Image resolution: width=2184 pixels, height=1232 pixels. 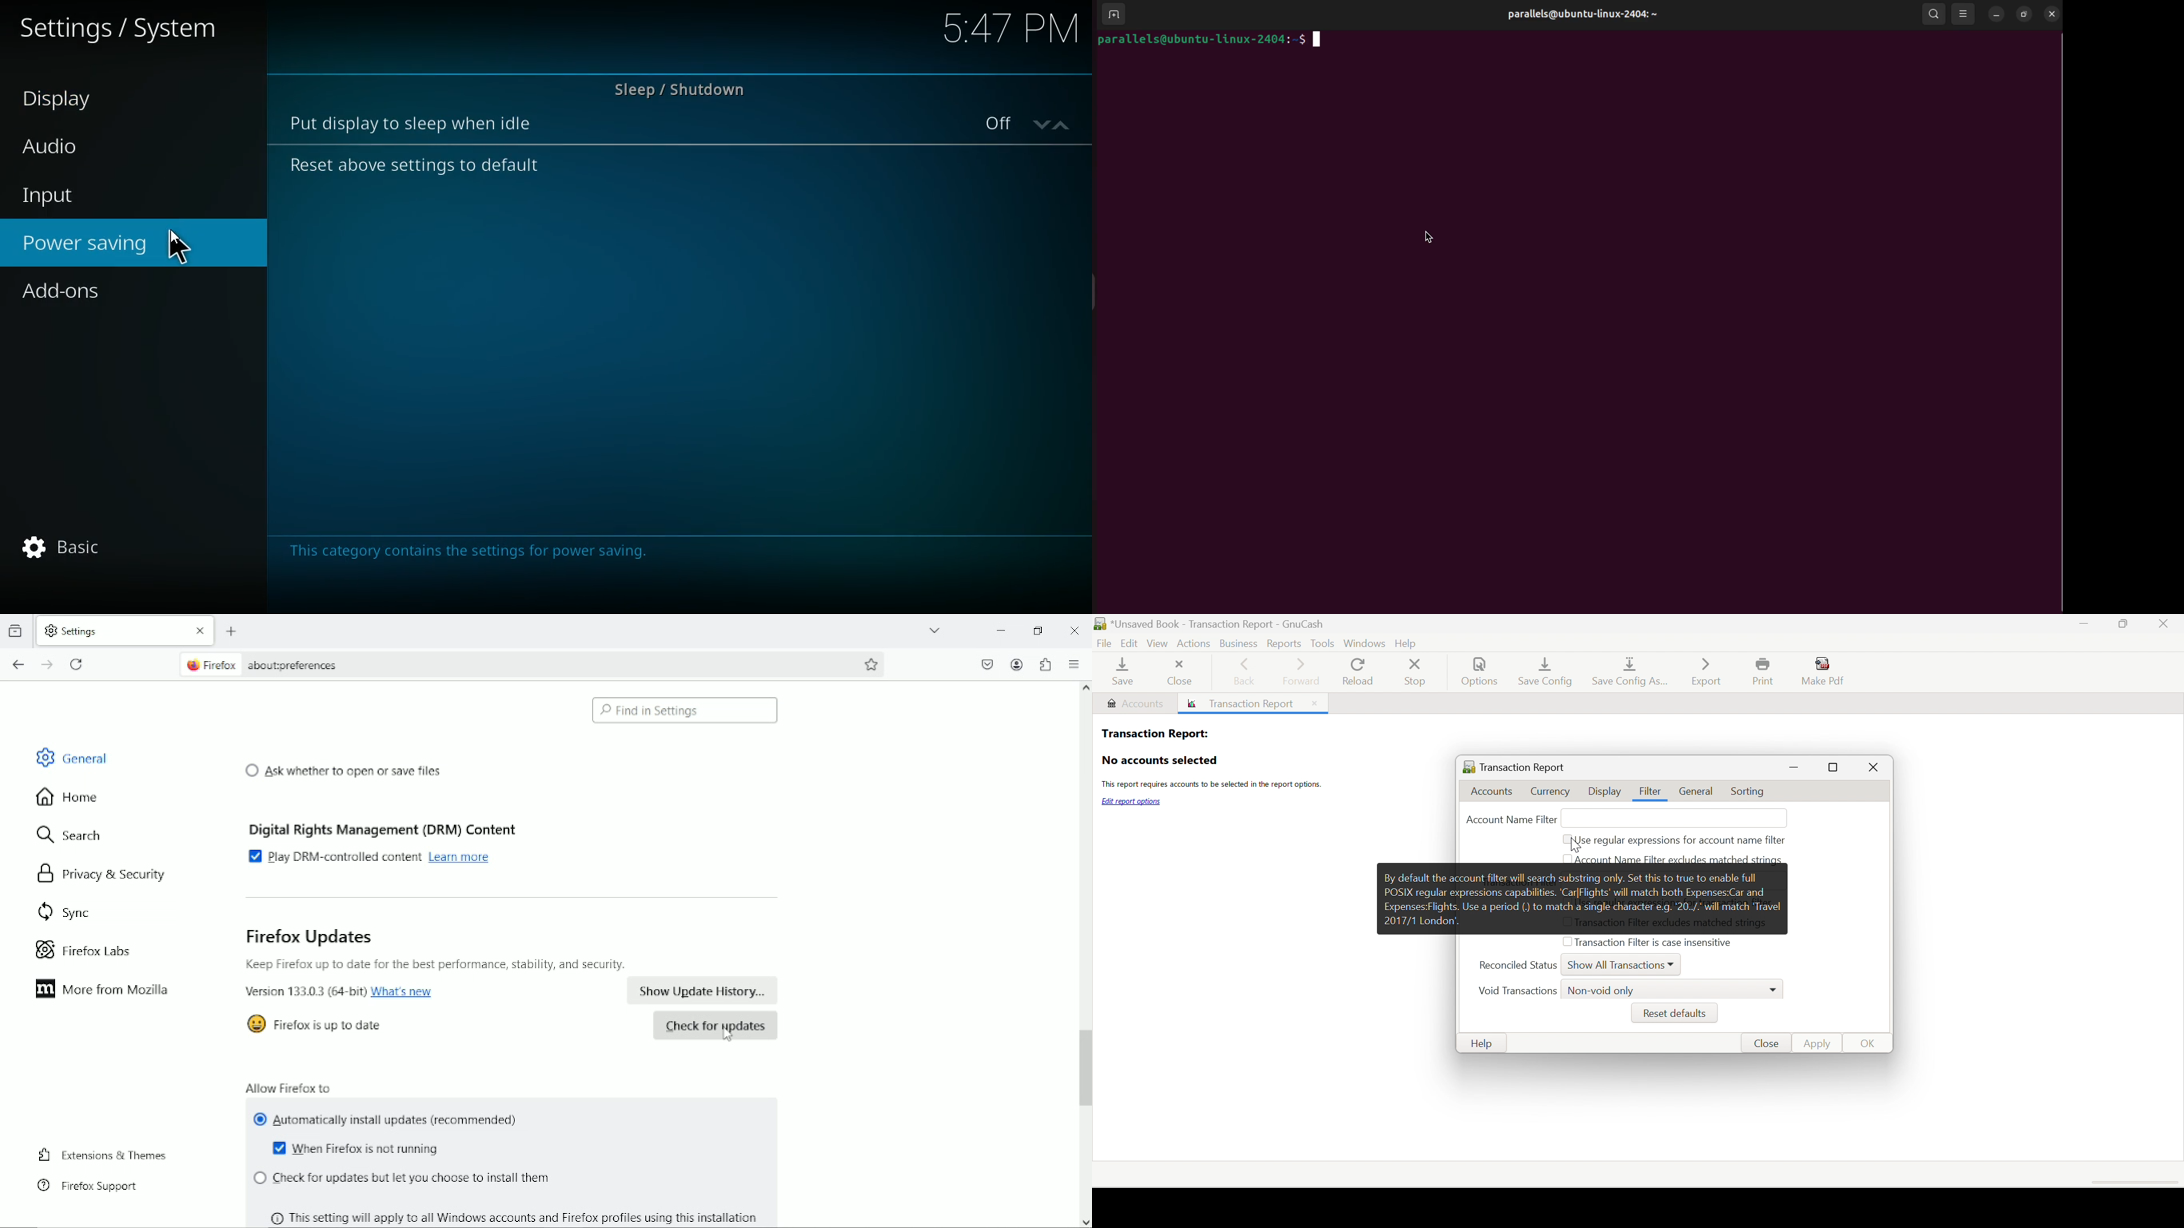 I want to click on Allow firefox to, so click(x=289, y=1085).